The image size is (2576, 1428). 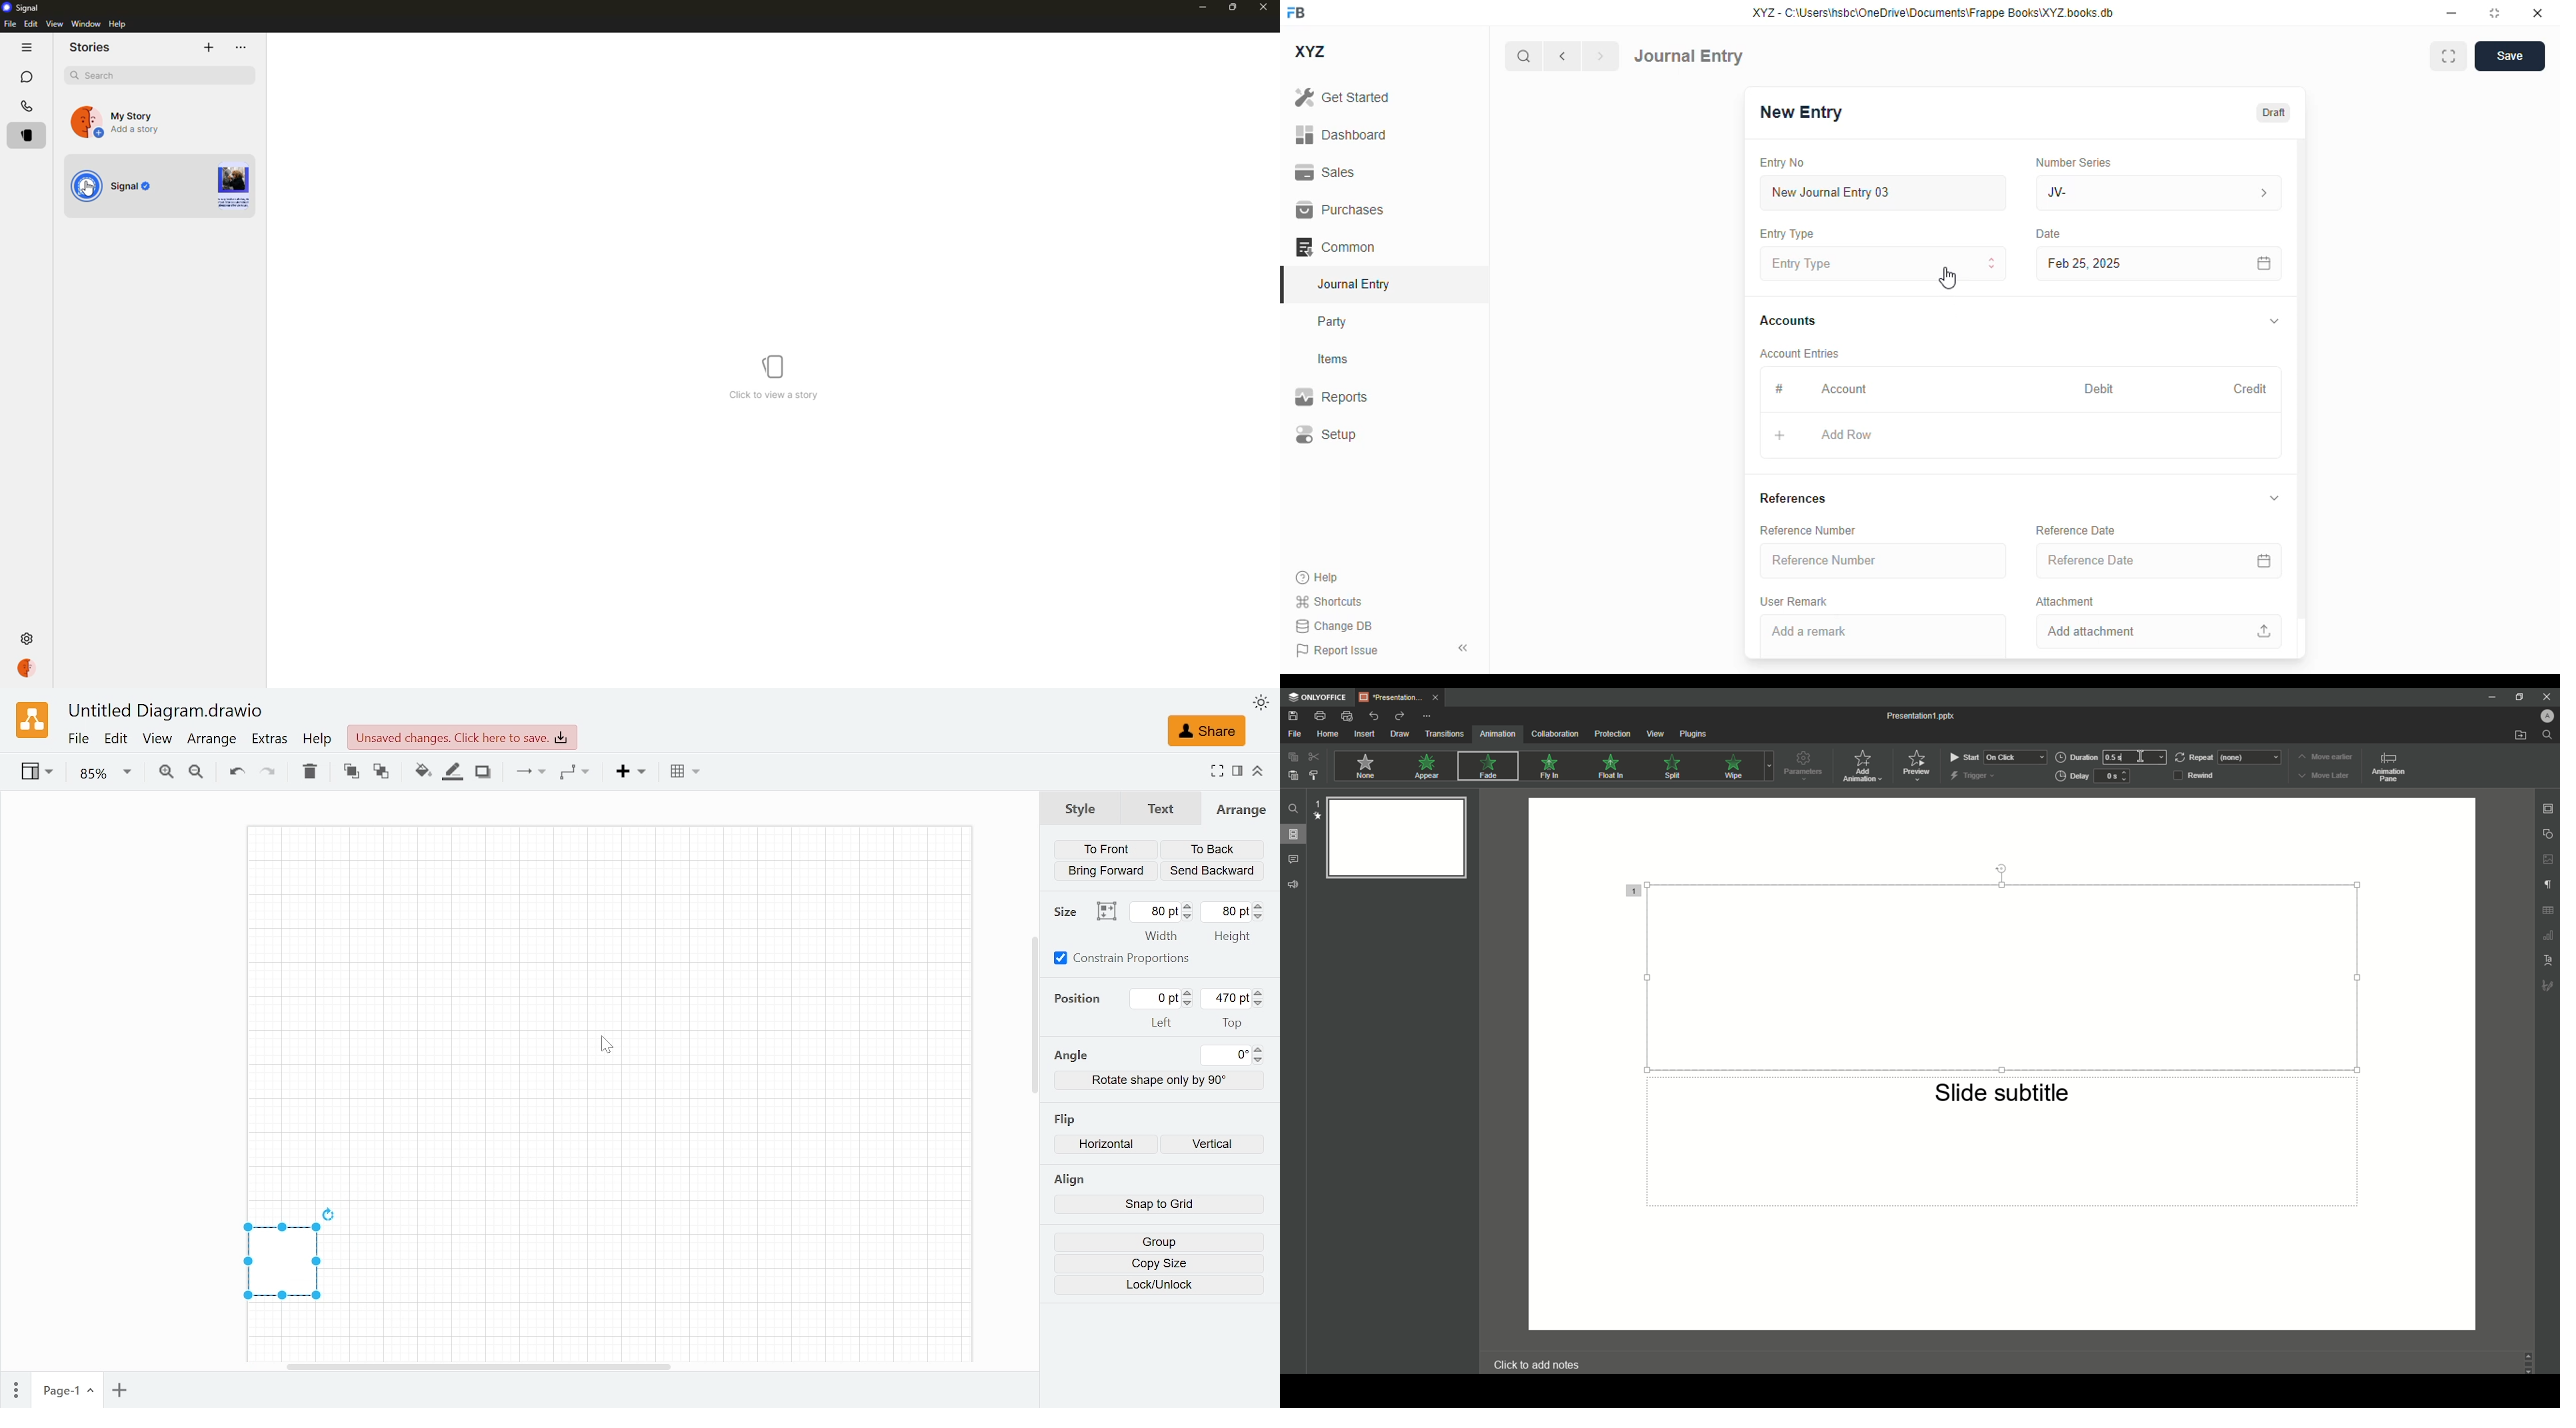 I want to click on Slides, so click(x=1294, y=834).